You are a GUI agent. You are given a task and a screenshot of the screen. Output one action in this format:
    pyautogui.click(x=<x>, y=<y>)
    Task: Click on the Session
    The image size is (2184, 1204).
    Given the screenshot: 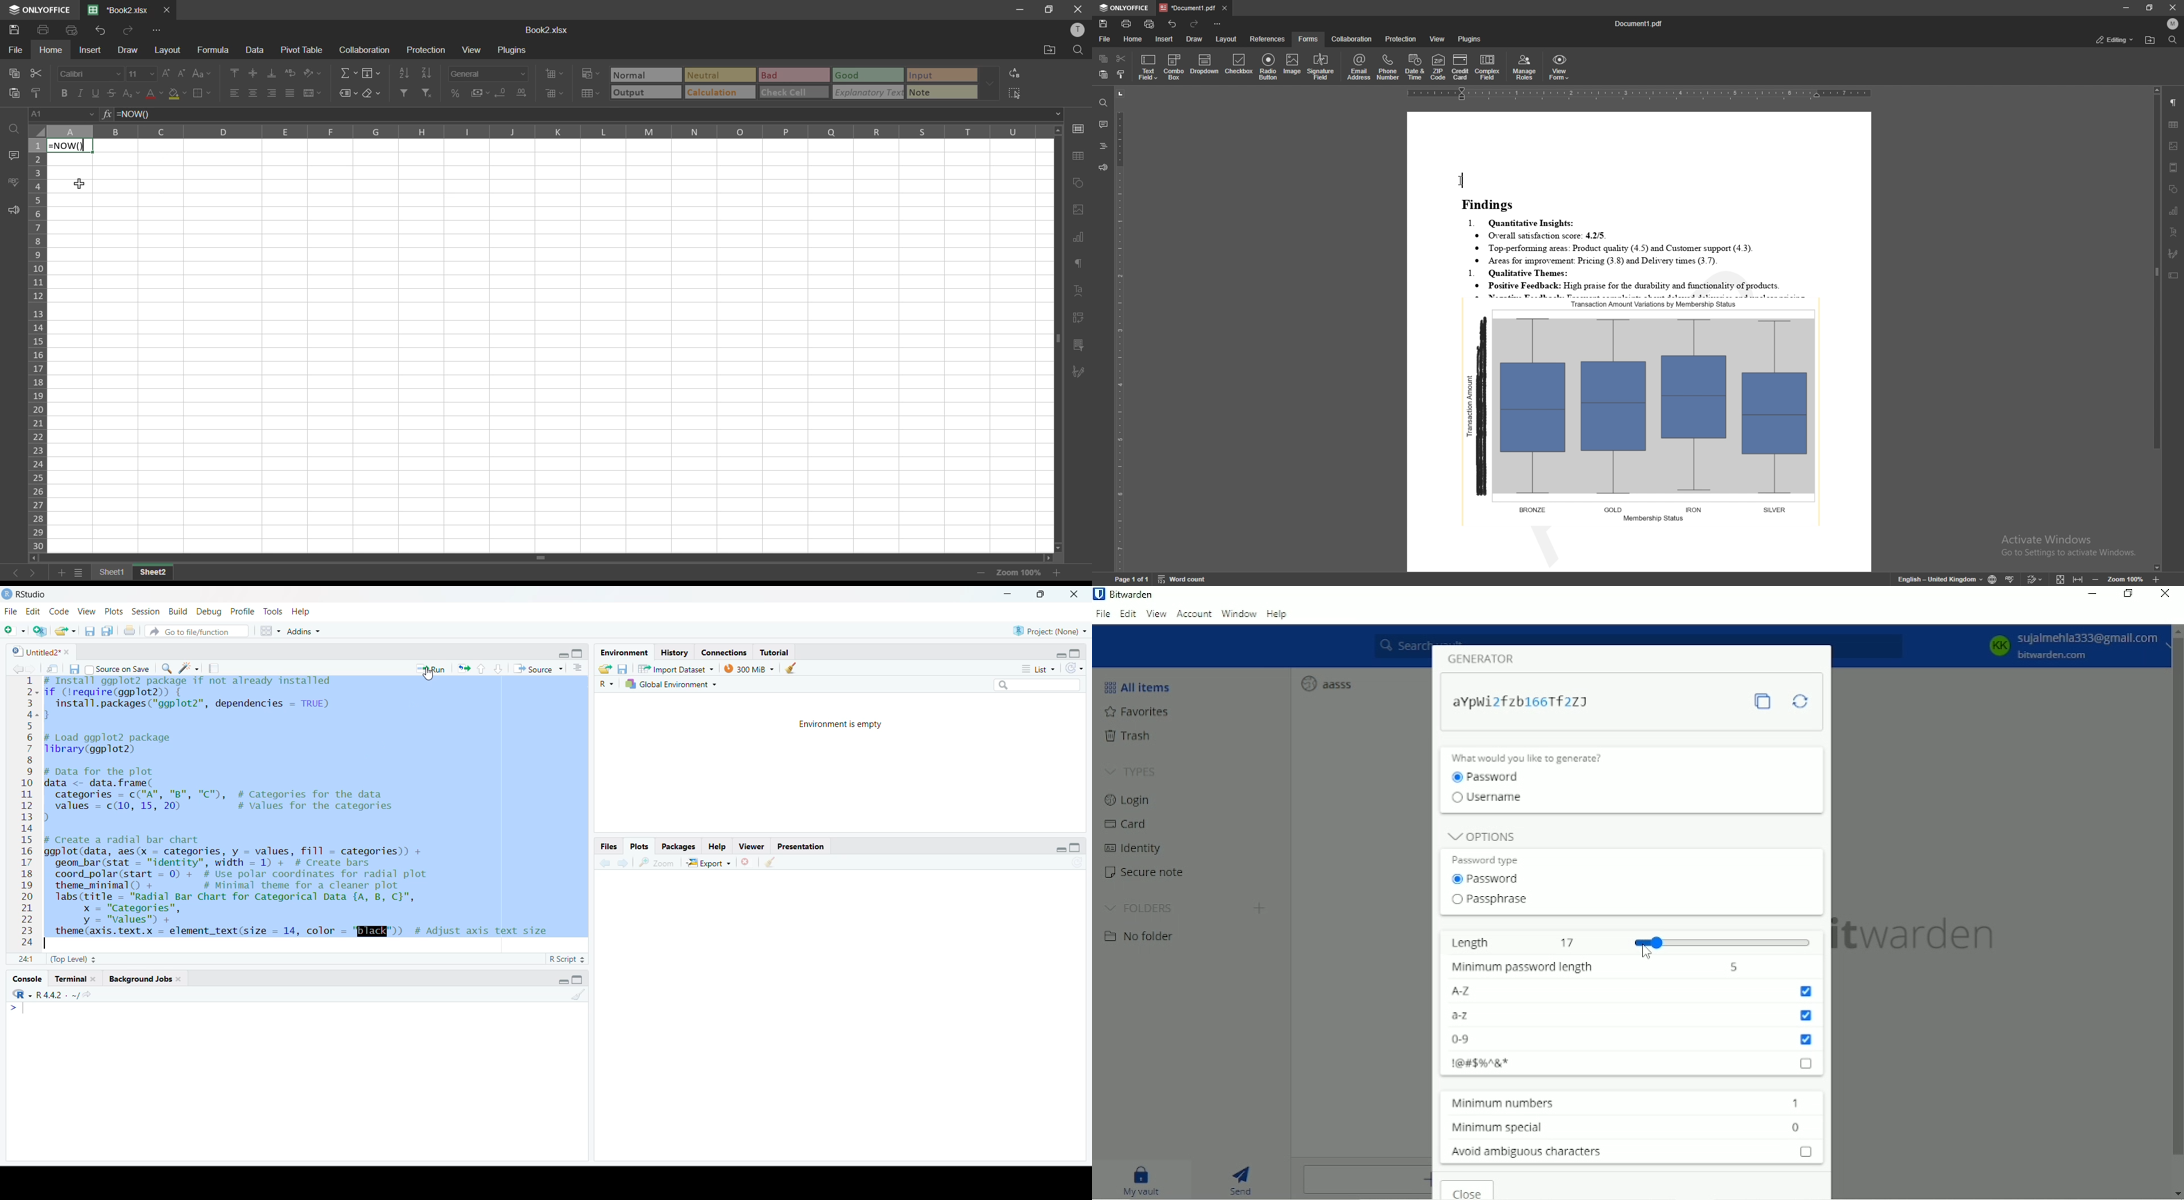 What is the action you would take?
    pyautogui.click(x=145, y=612)
    